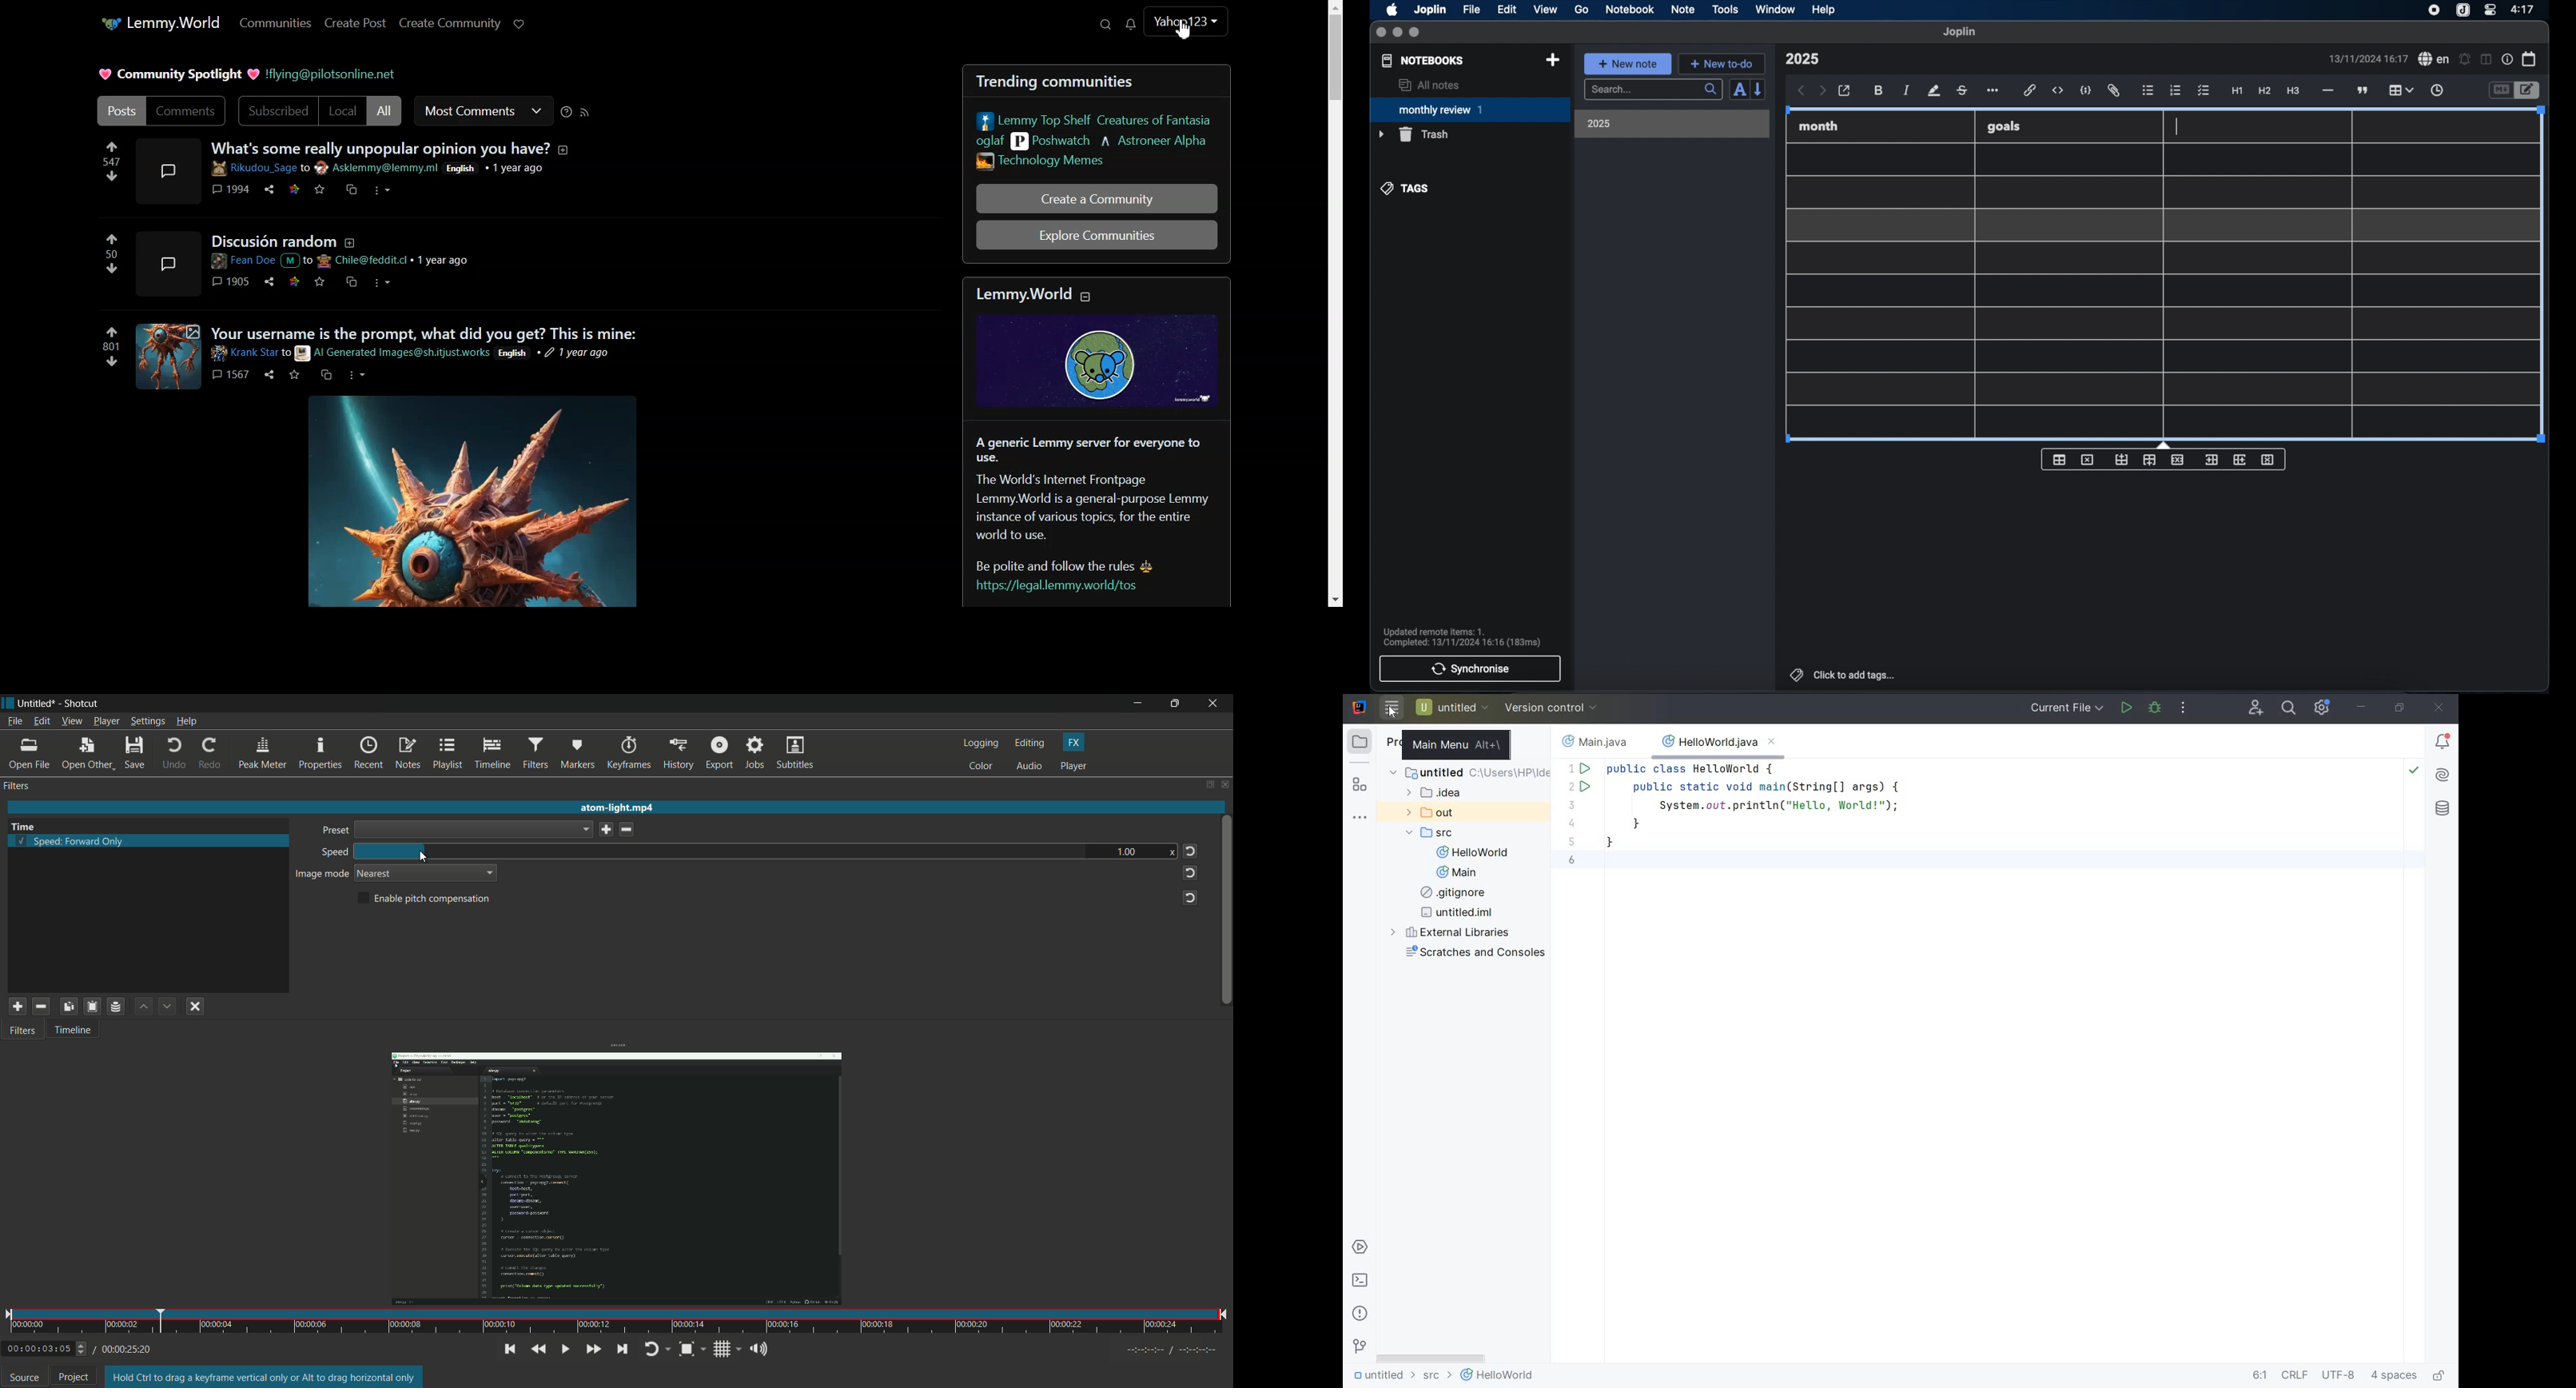 This screenshot has width=2576, height=1400. I want to click on Local, so click(343, 111).